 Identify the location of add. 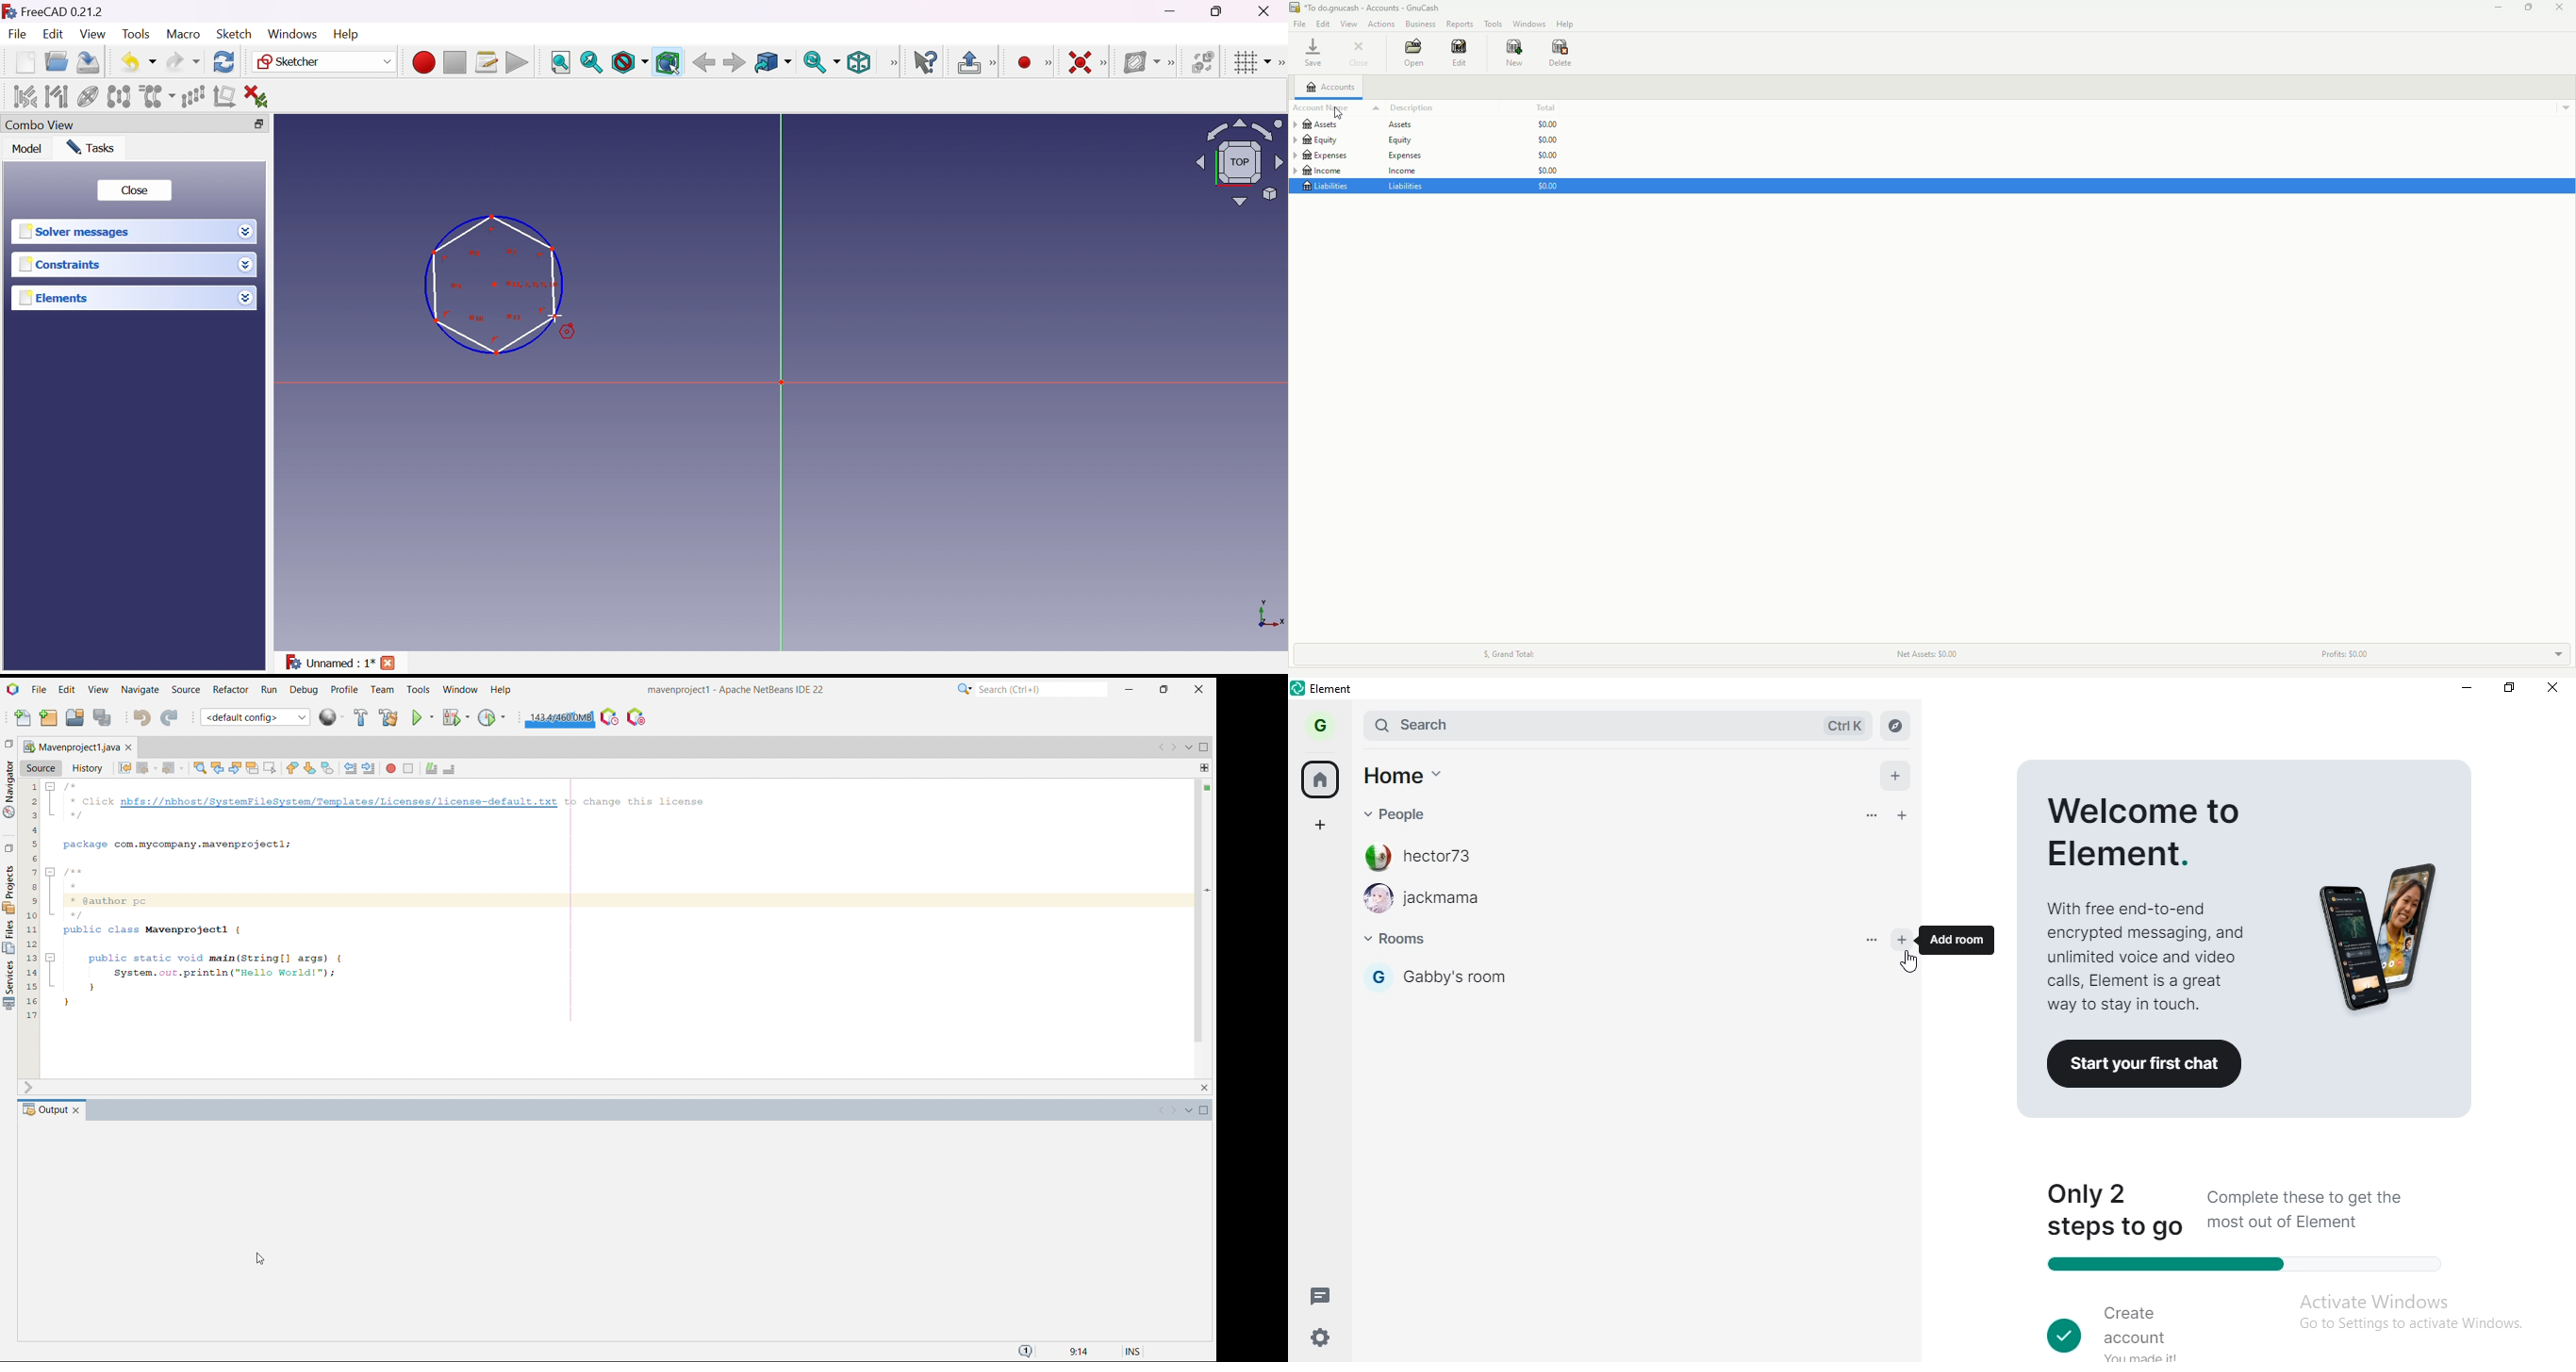
(1892, 772).